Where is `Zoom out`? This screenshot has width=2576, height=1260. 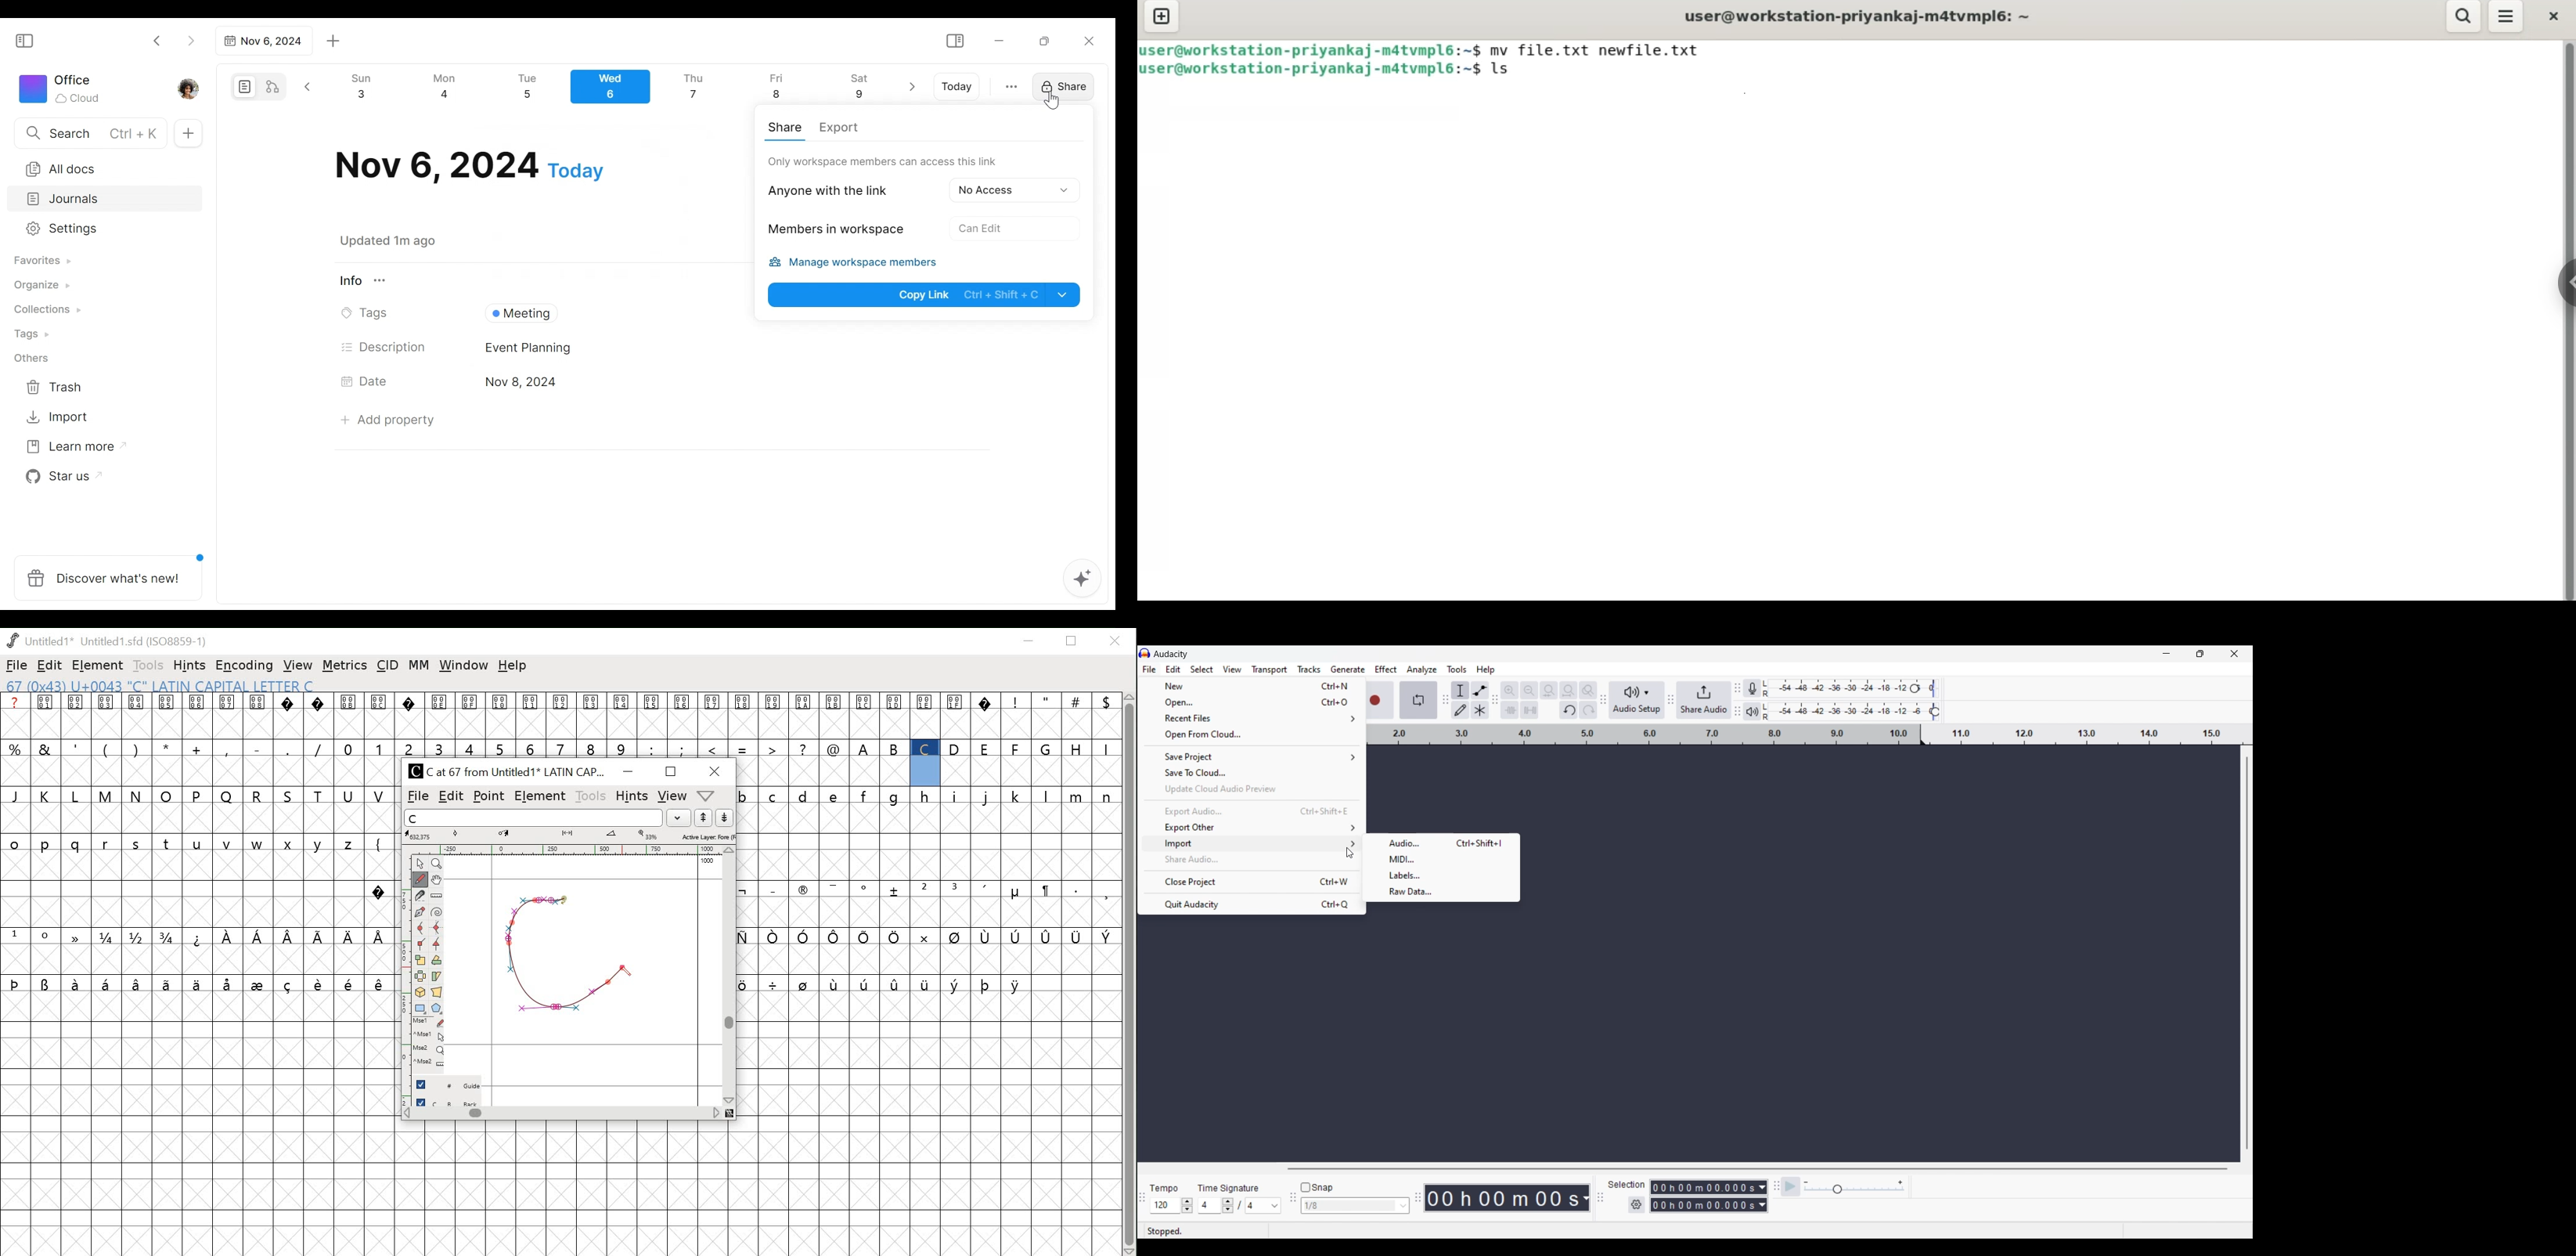 Zoom out is located at coordinates (1530, 690).